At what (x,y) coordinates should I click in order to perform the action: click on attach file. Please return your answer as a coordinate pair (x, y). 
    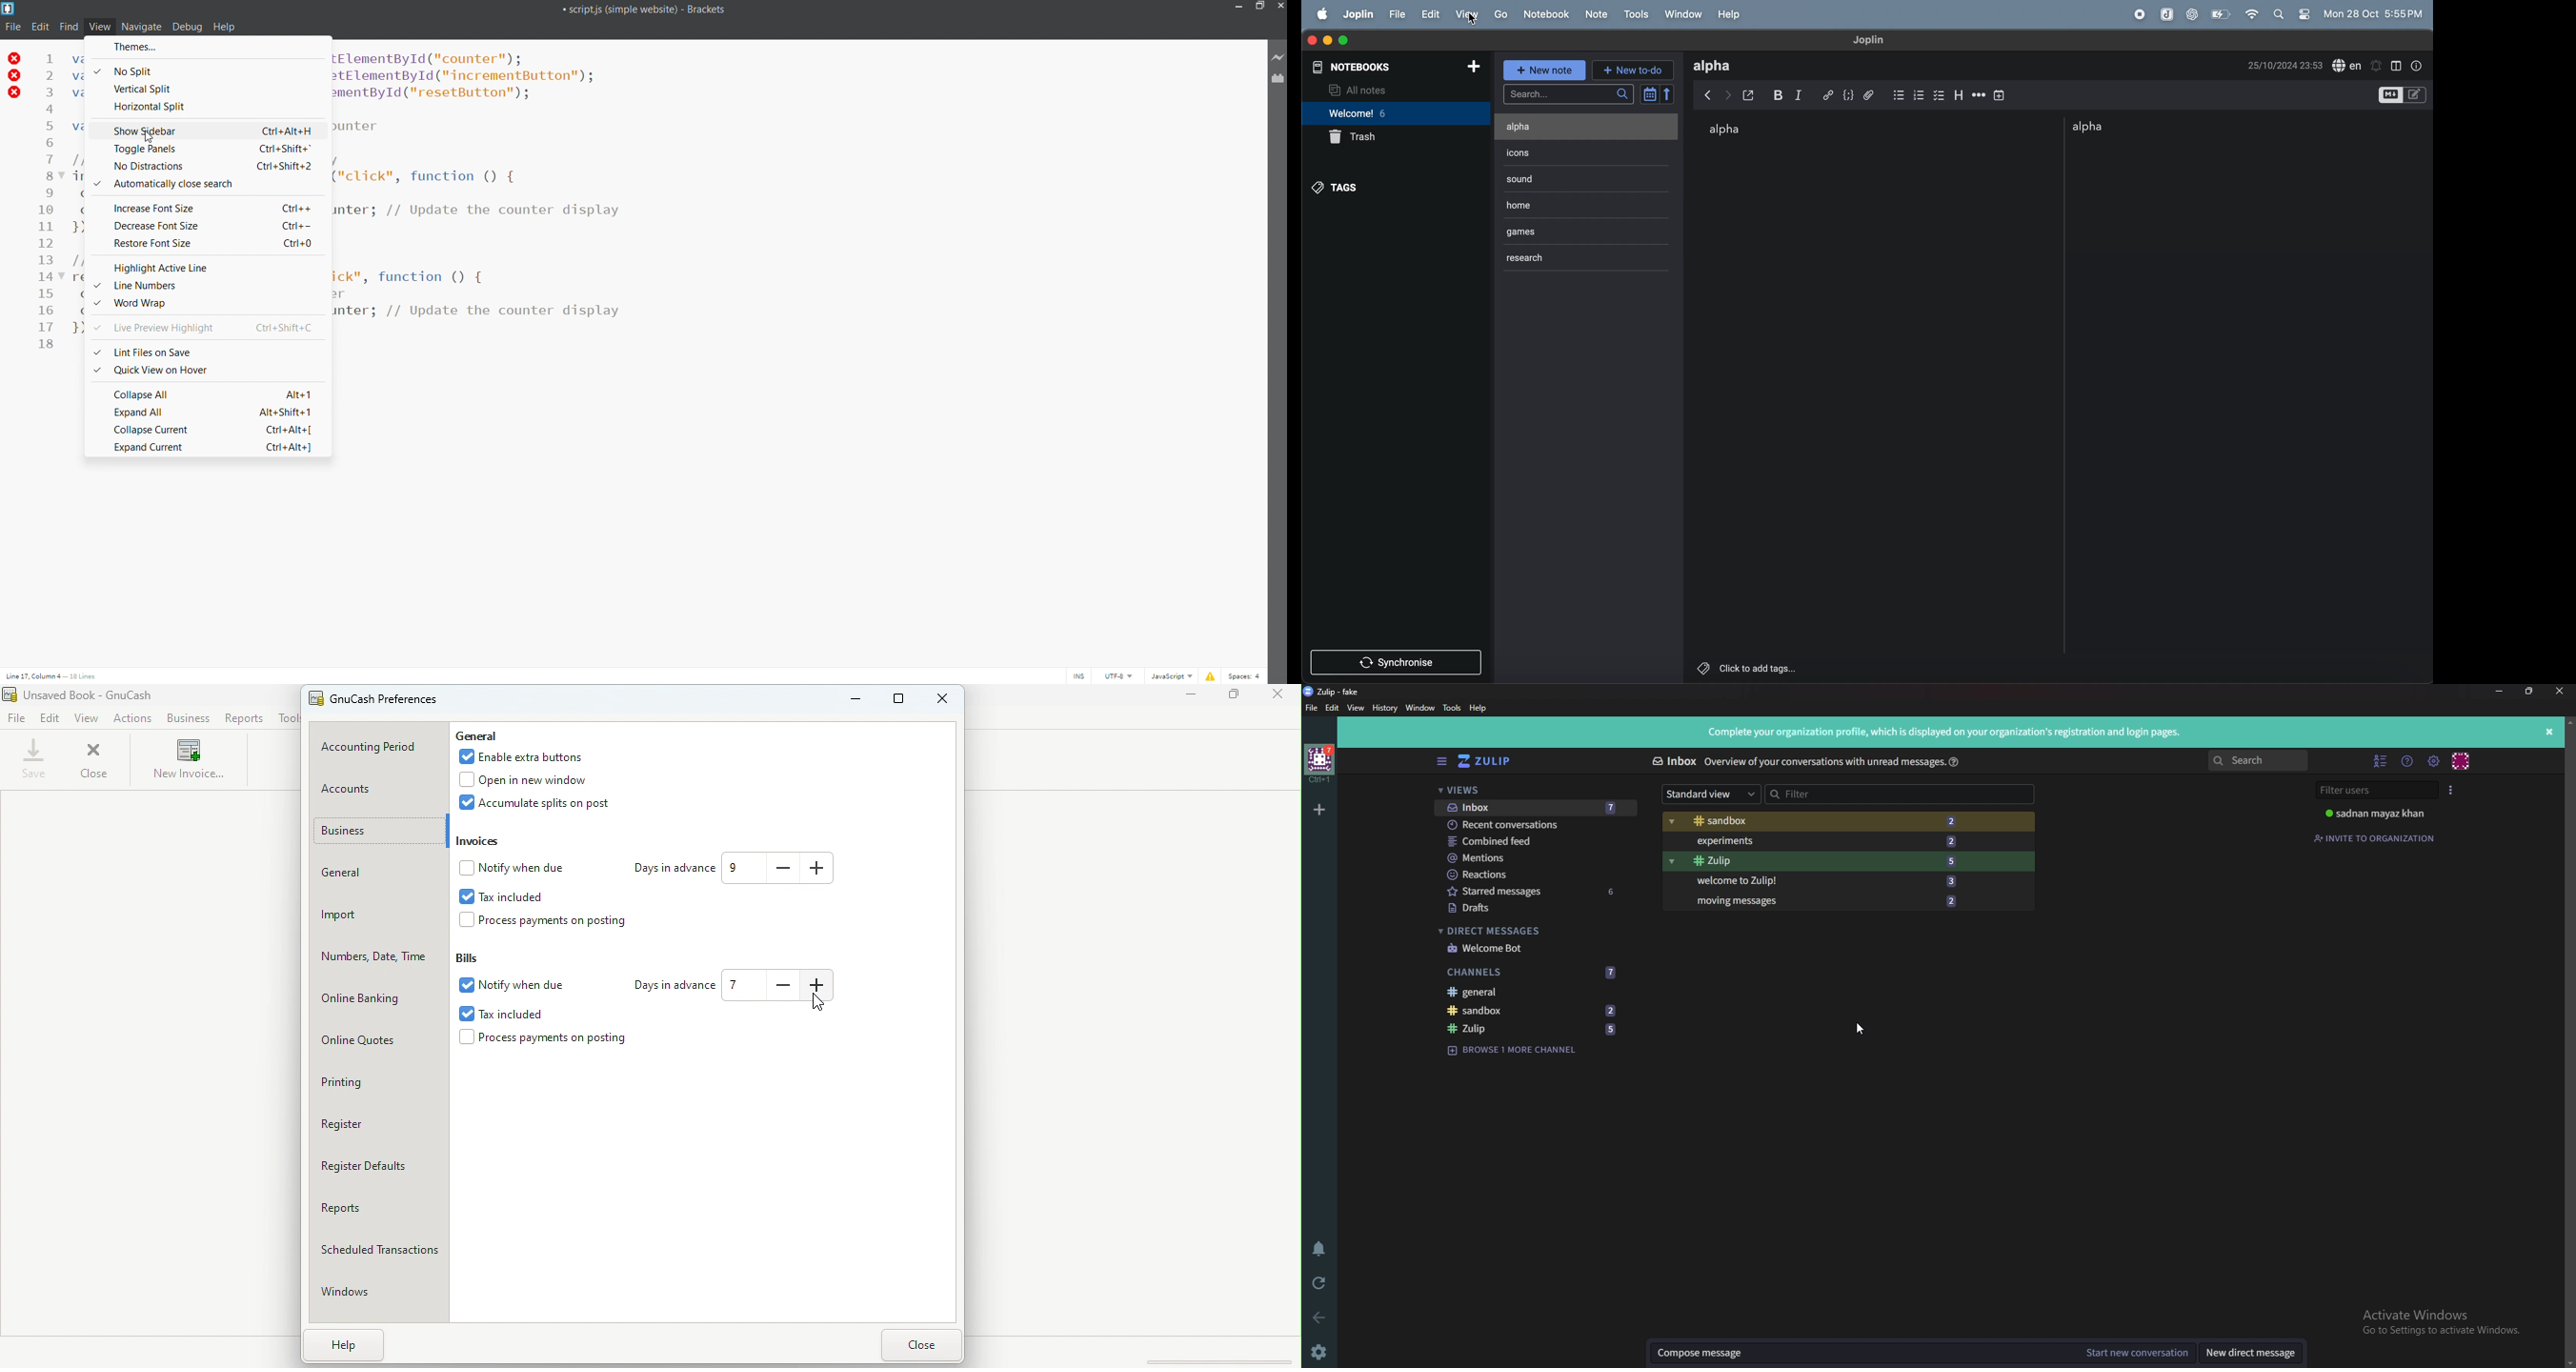
    Looking at the image, I should click on (1873, 94).